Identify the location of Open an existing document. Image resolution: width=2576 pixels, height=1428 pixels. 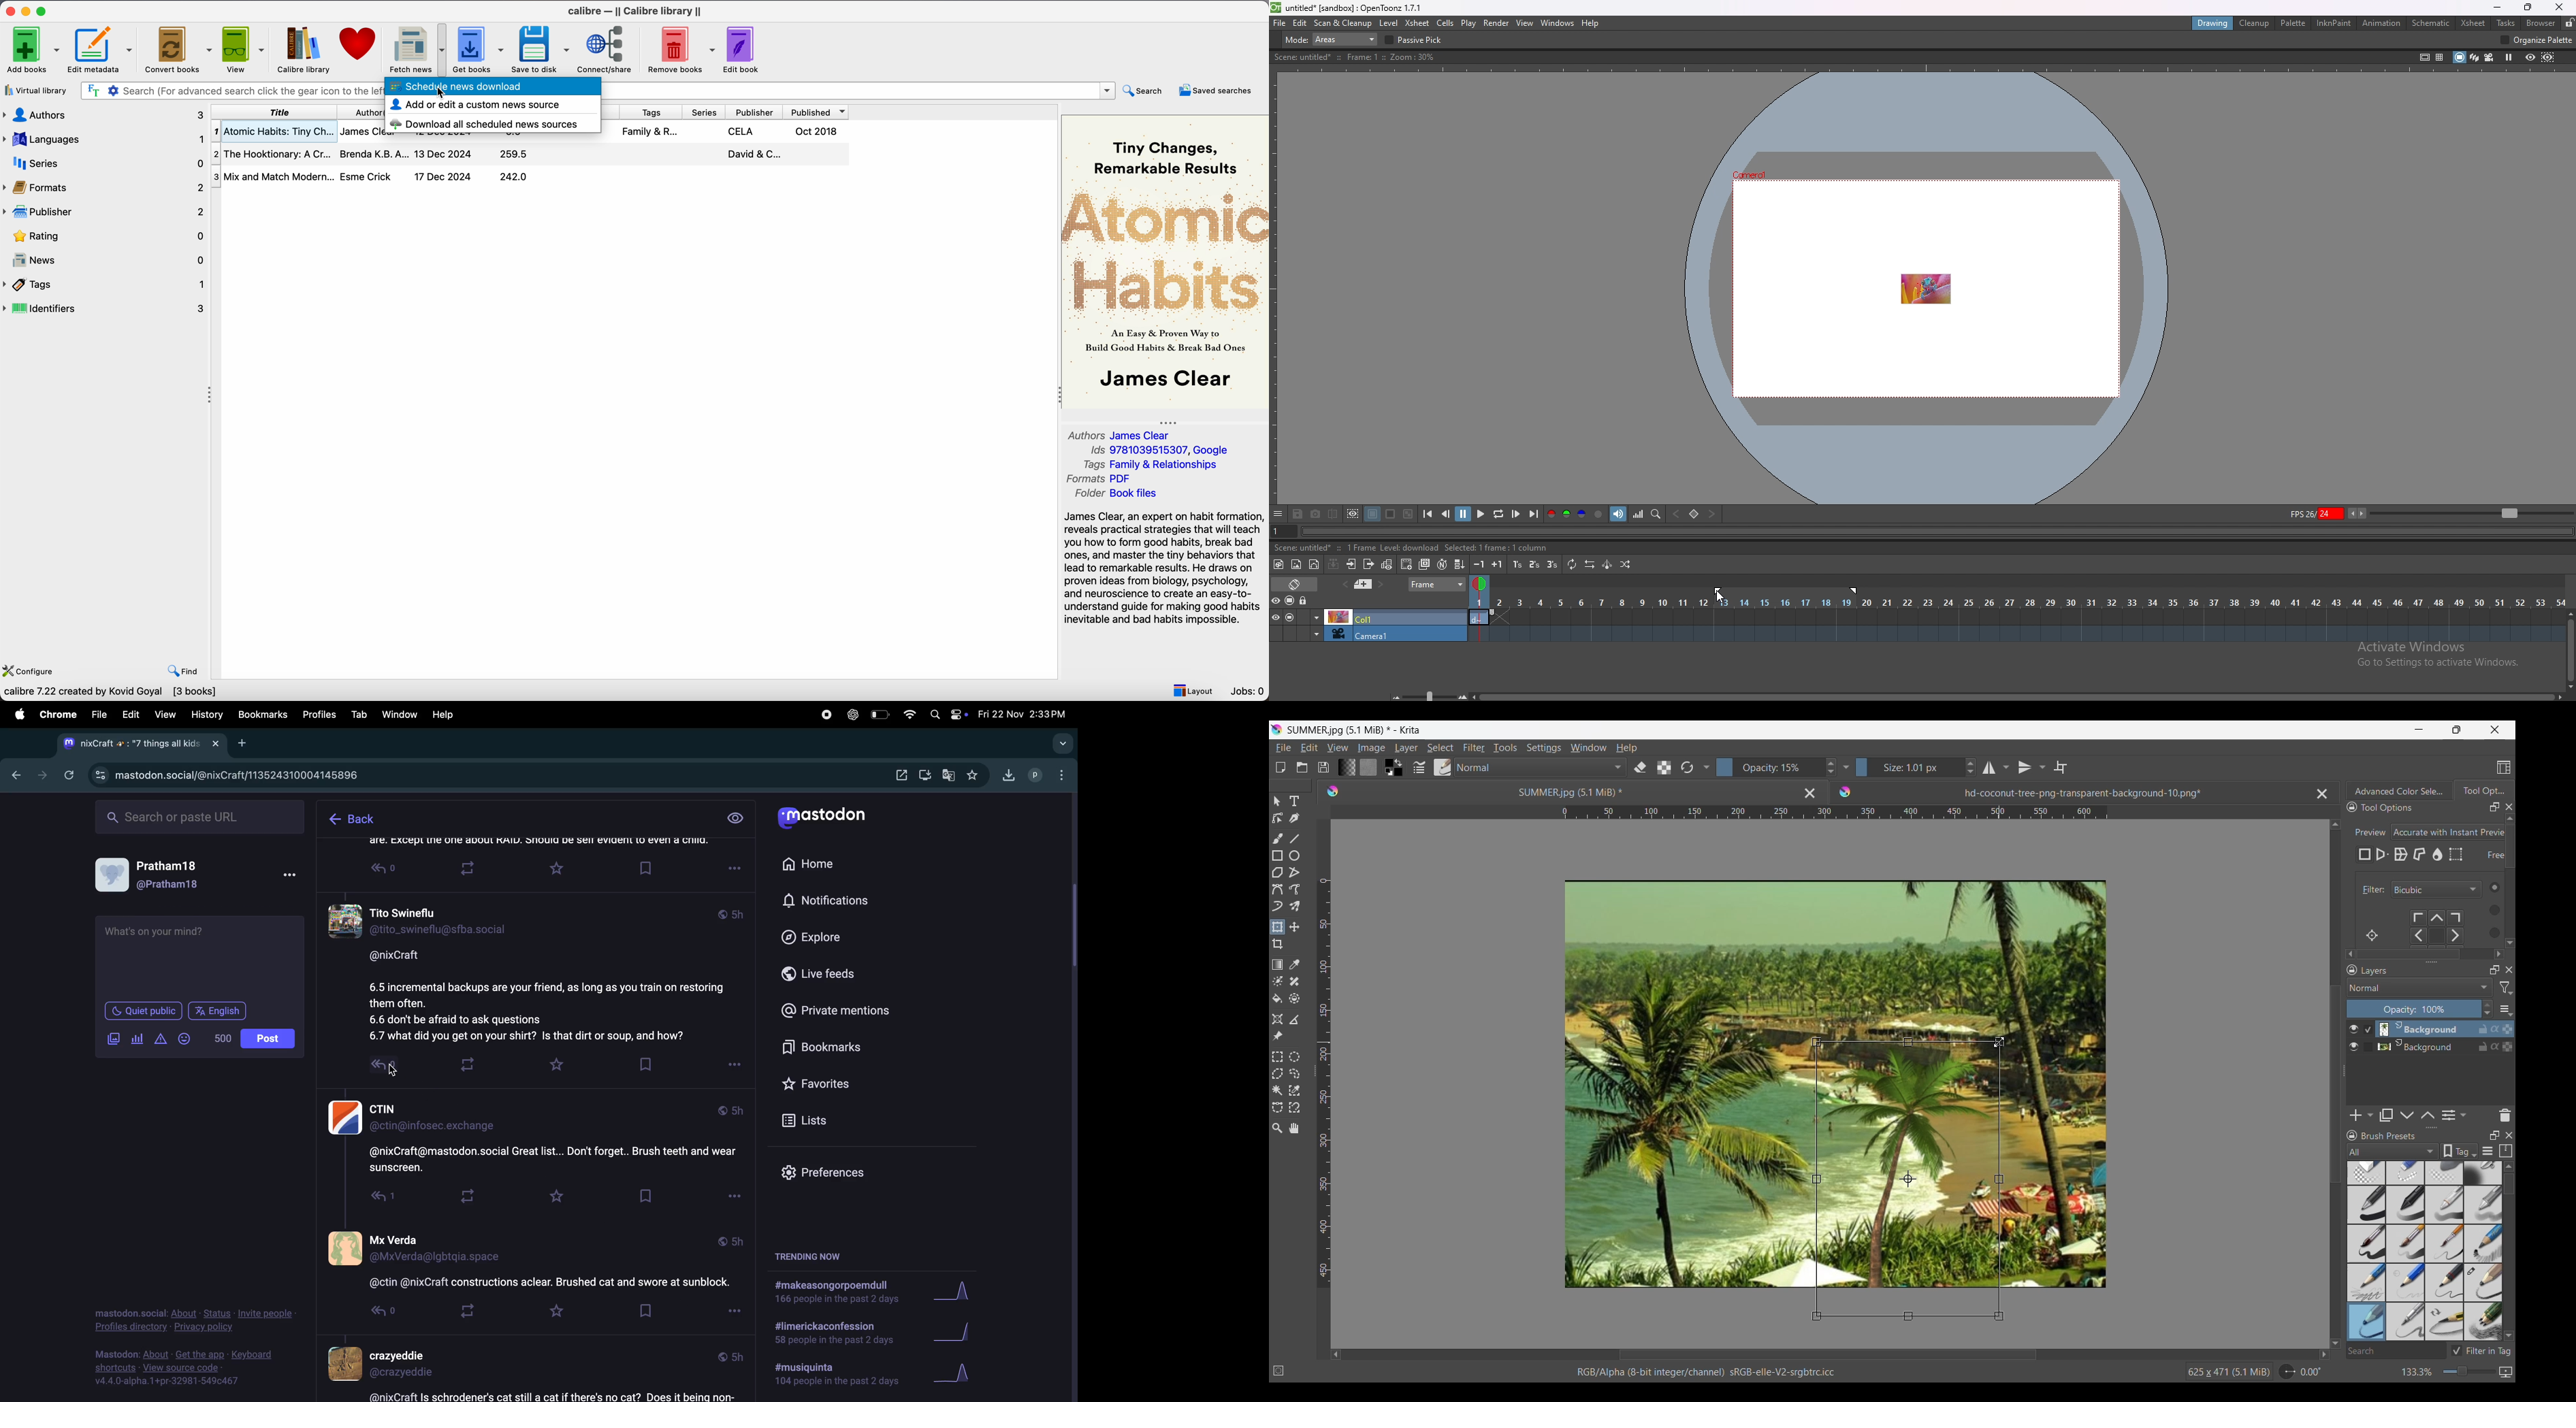
(1301, 767).